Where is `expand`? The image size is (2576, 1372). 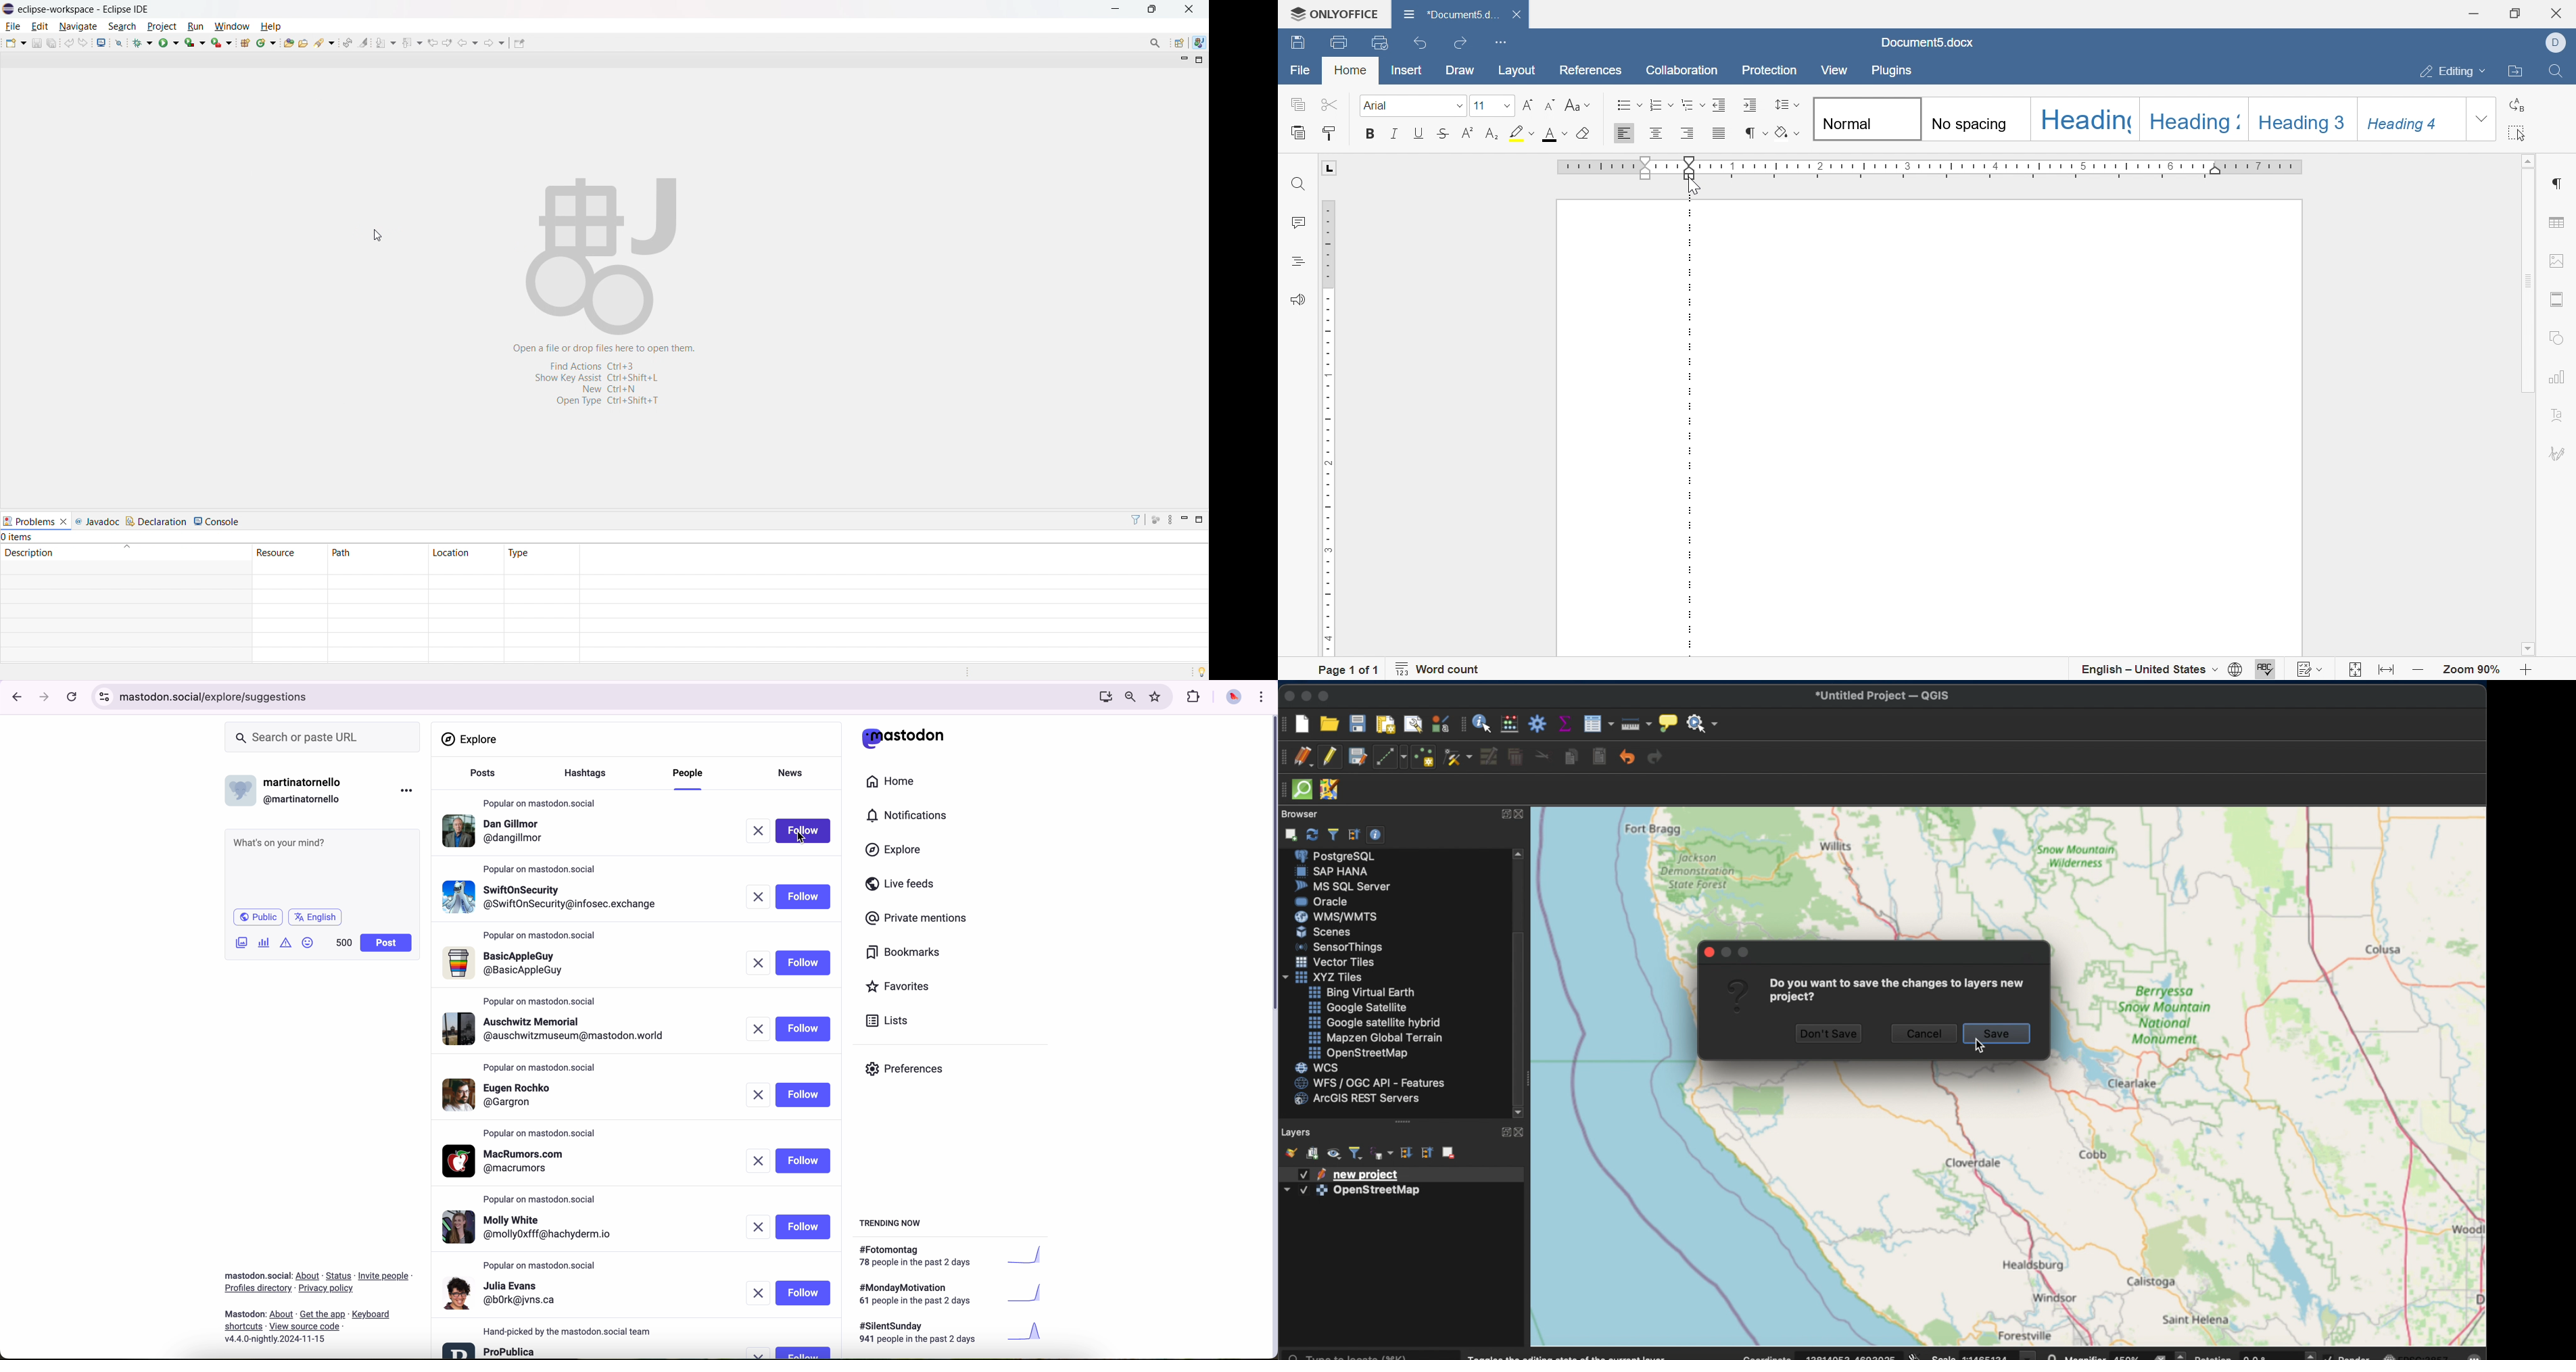 expand is located at coordinates (1504, 1132).